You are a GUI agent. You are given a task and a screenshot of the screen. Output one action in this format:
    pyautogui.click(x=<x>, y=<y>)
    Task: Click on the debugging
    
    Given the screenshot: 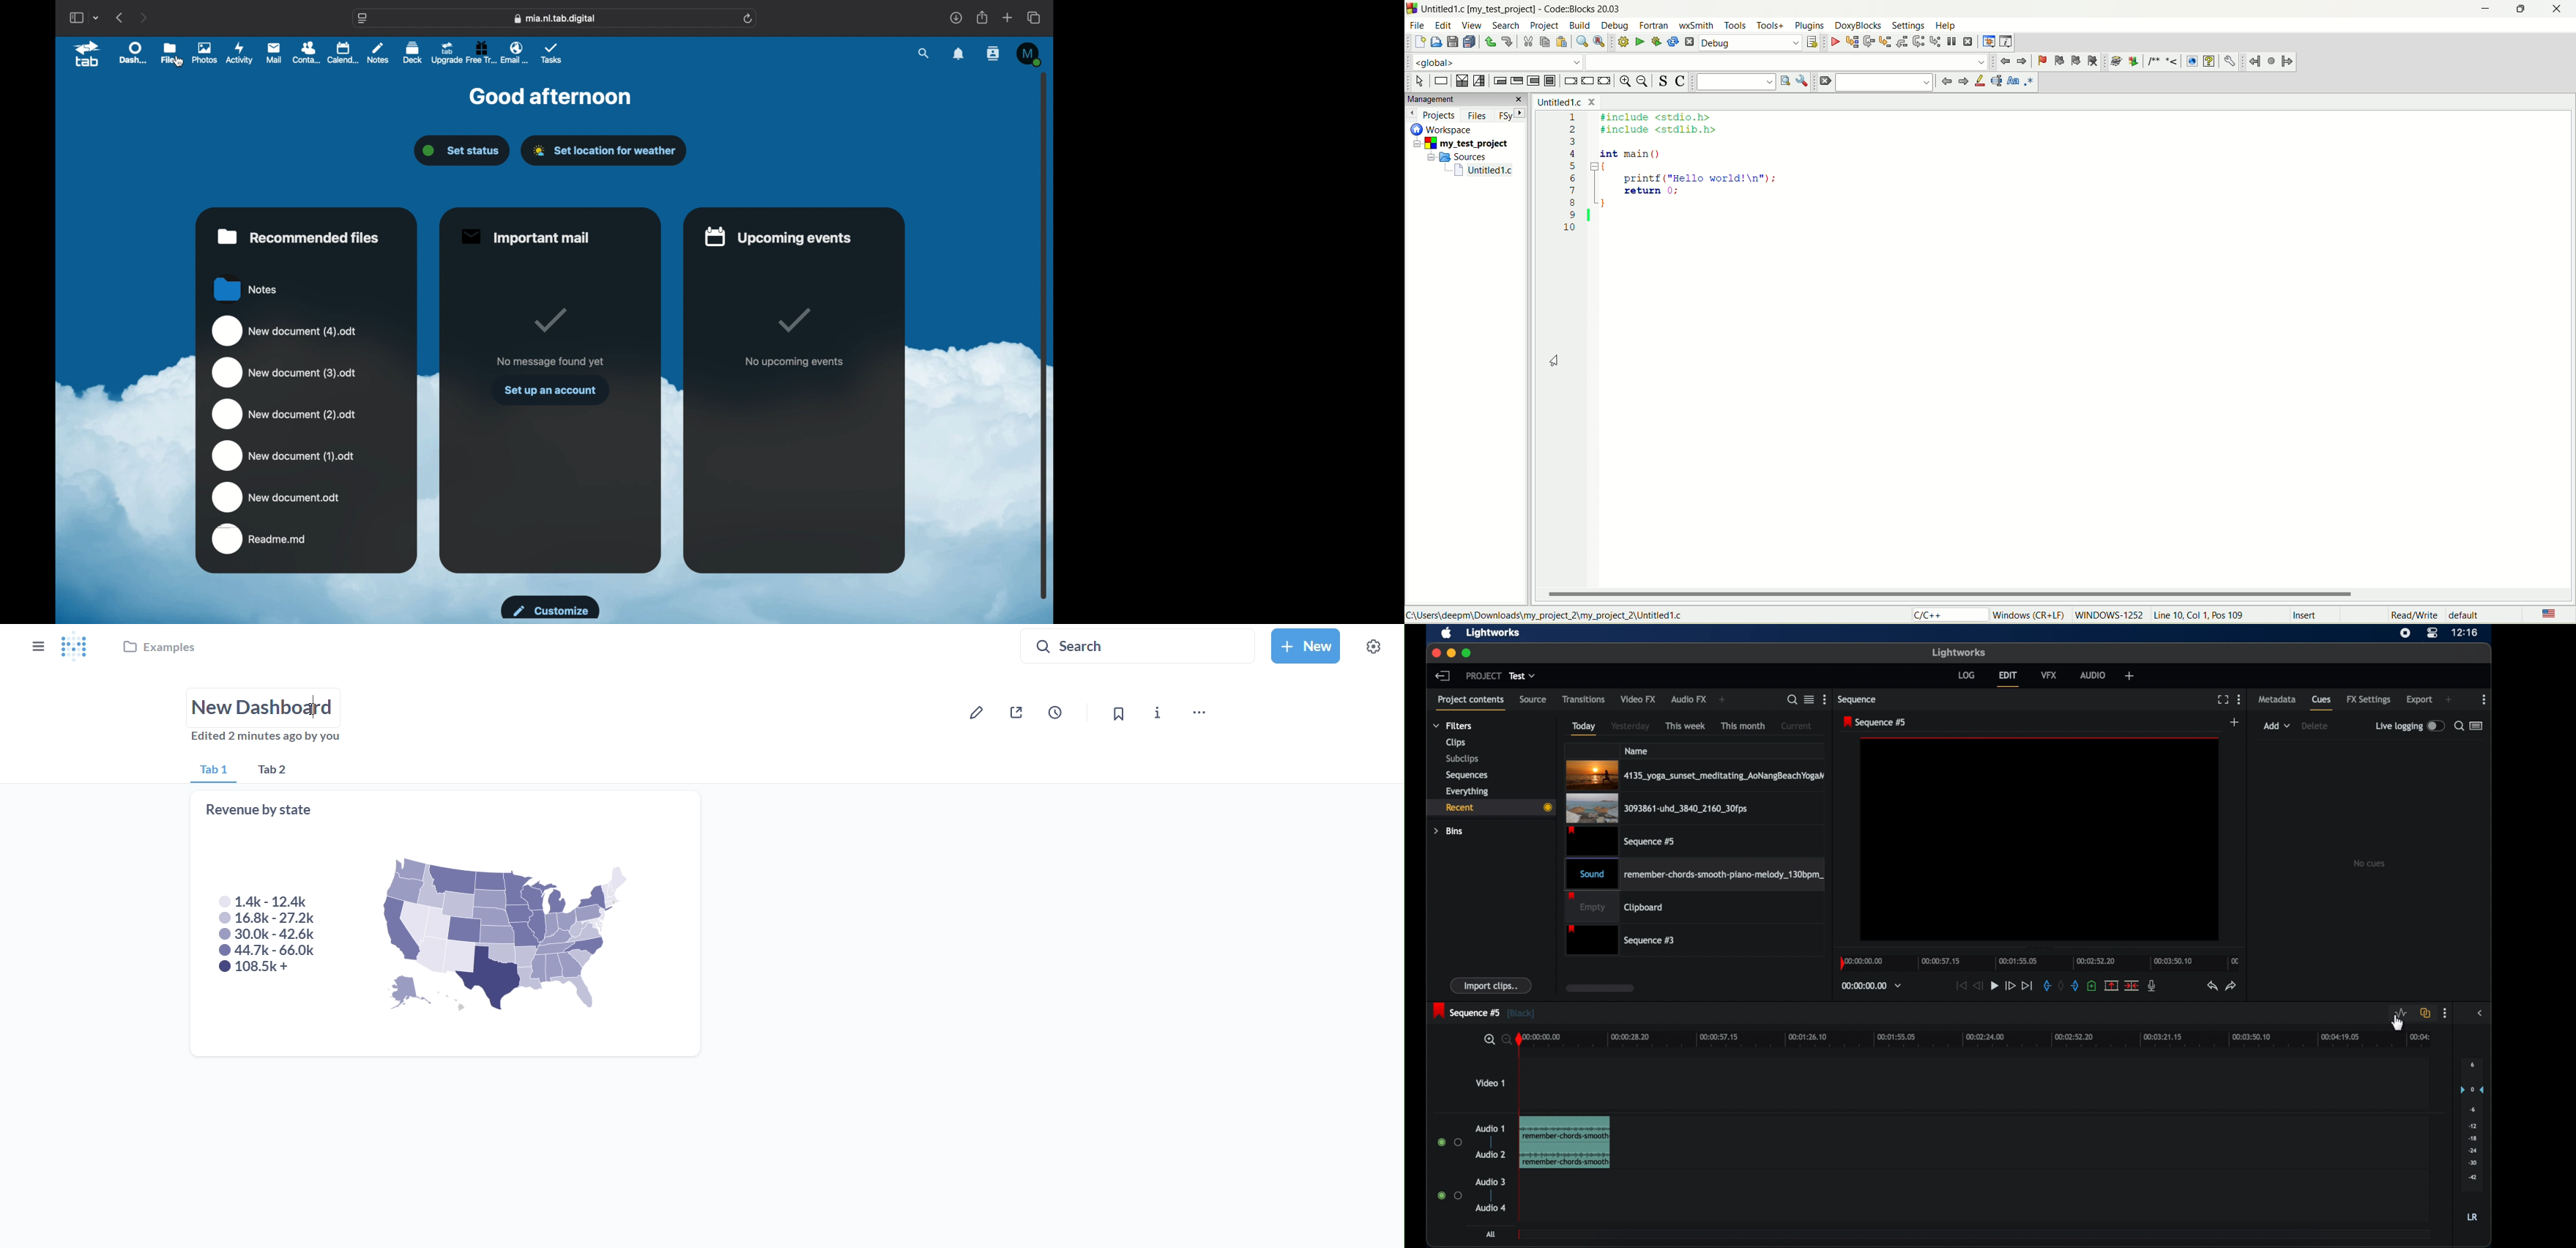 What is the action you would take?
    pyautogui.click(x=1989, y=41)
    